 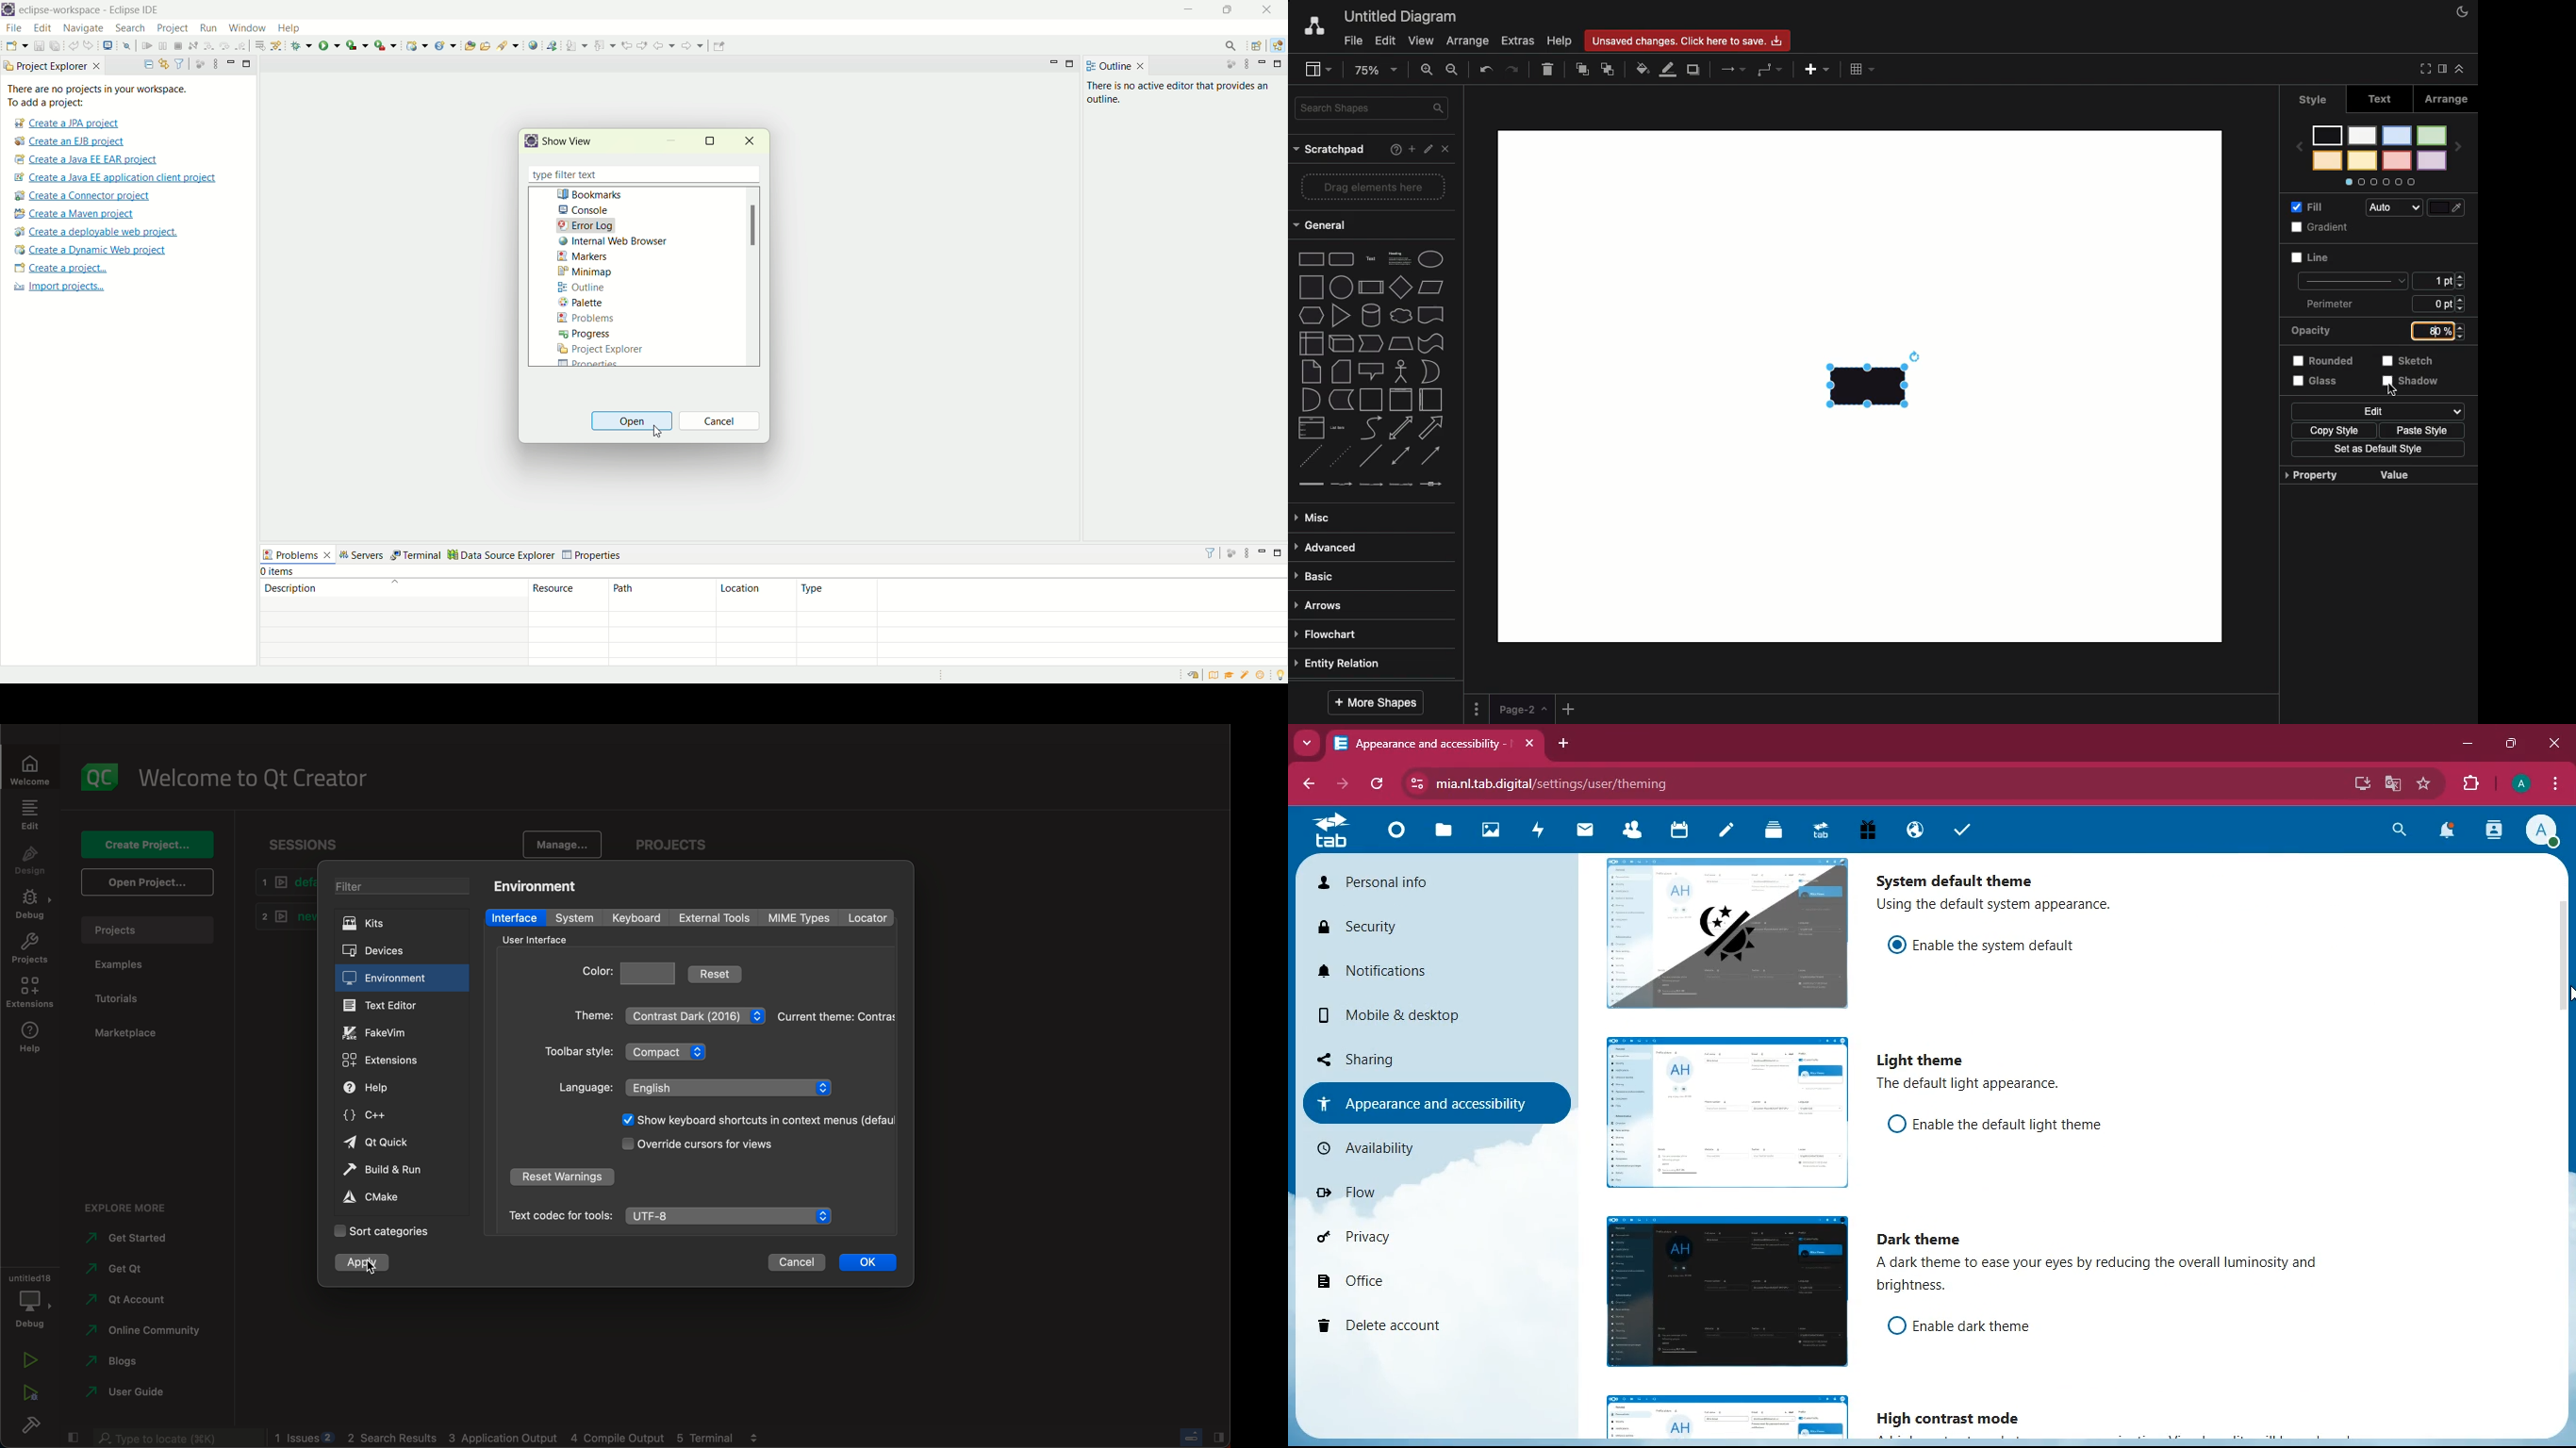 What do you see at coordinates (370, 1266) in the screenshot?
I see `cursor` at bounding box center [370, 1266].